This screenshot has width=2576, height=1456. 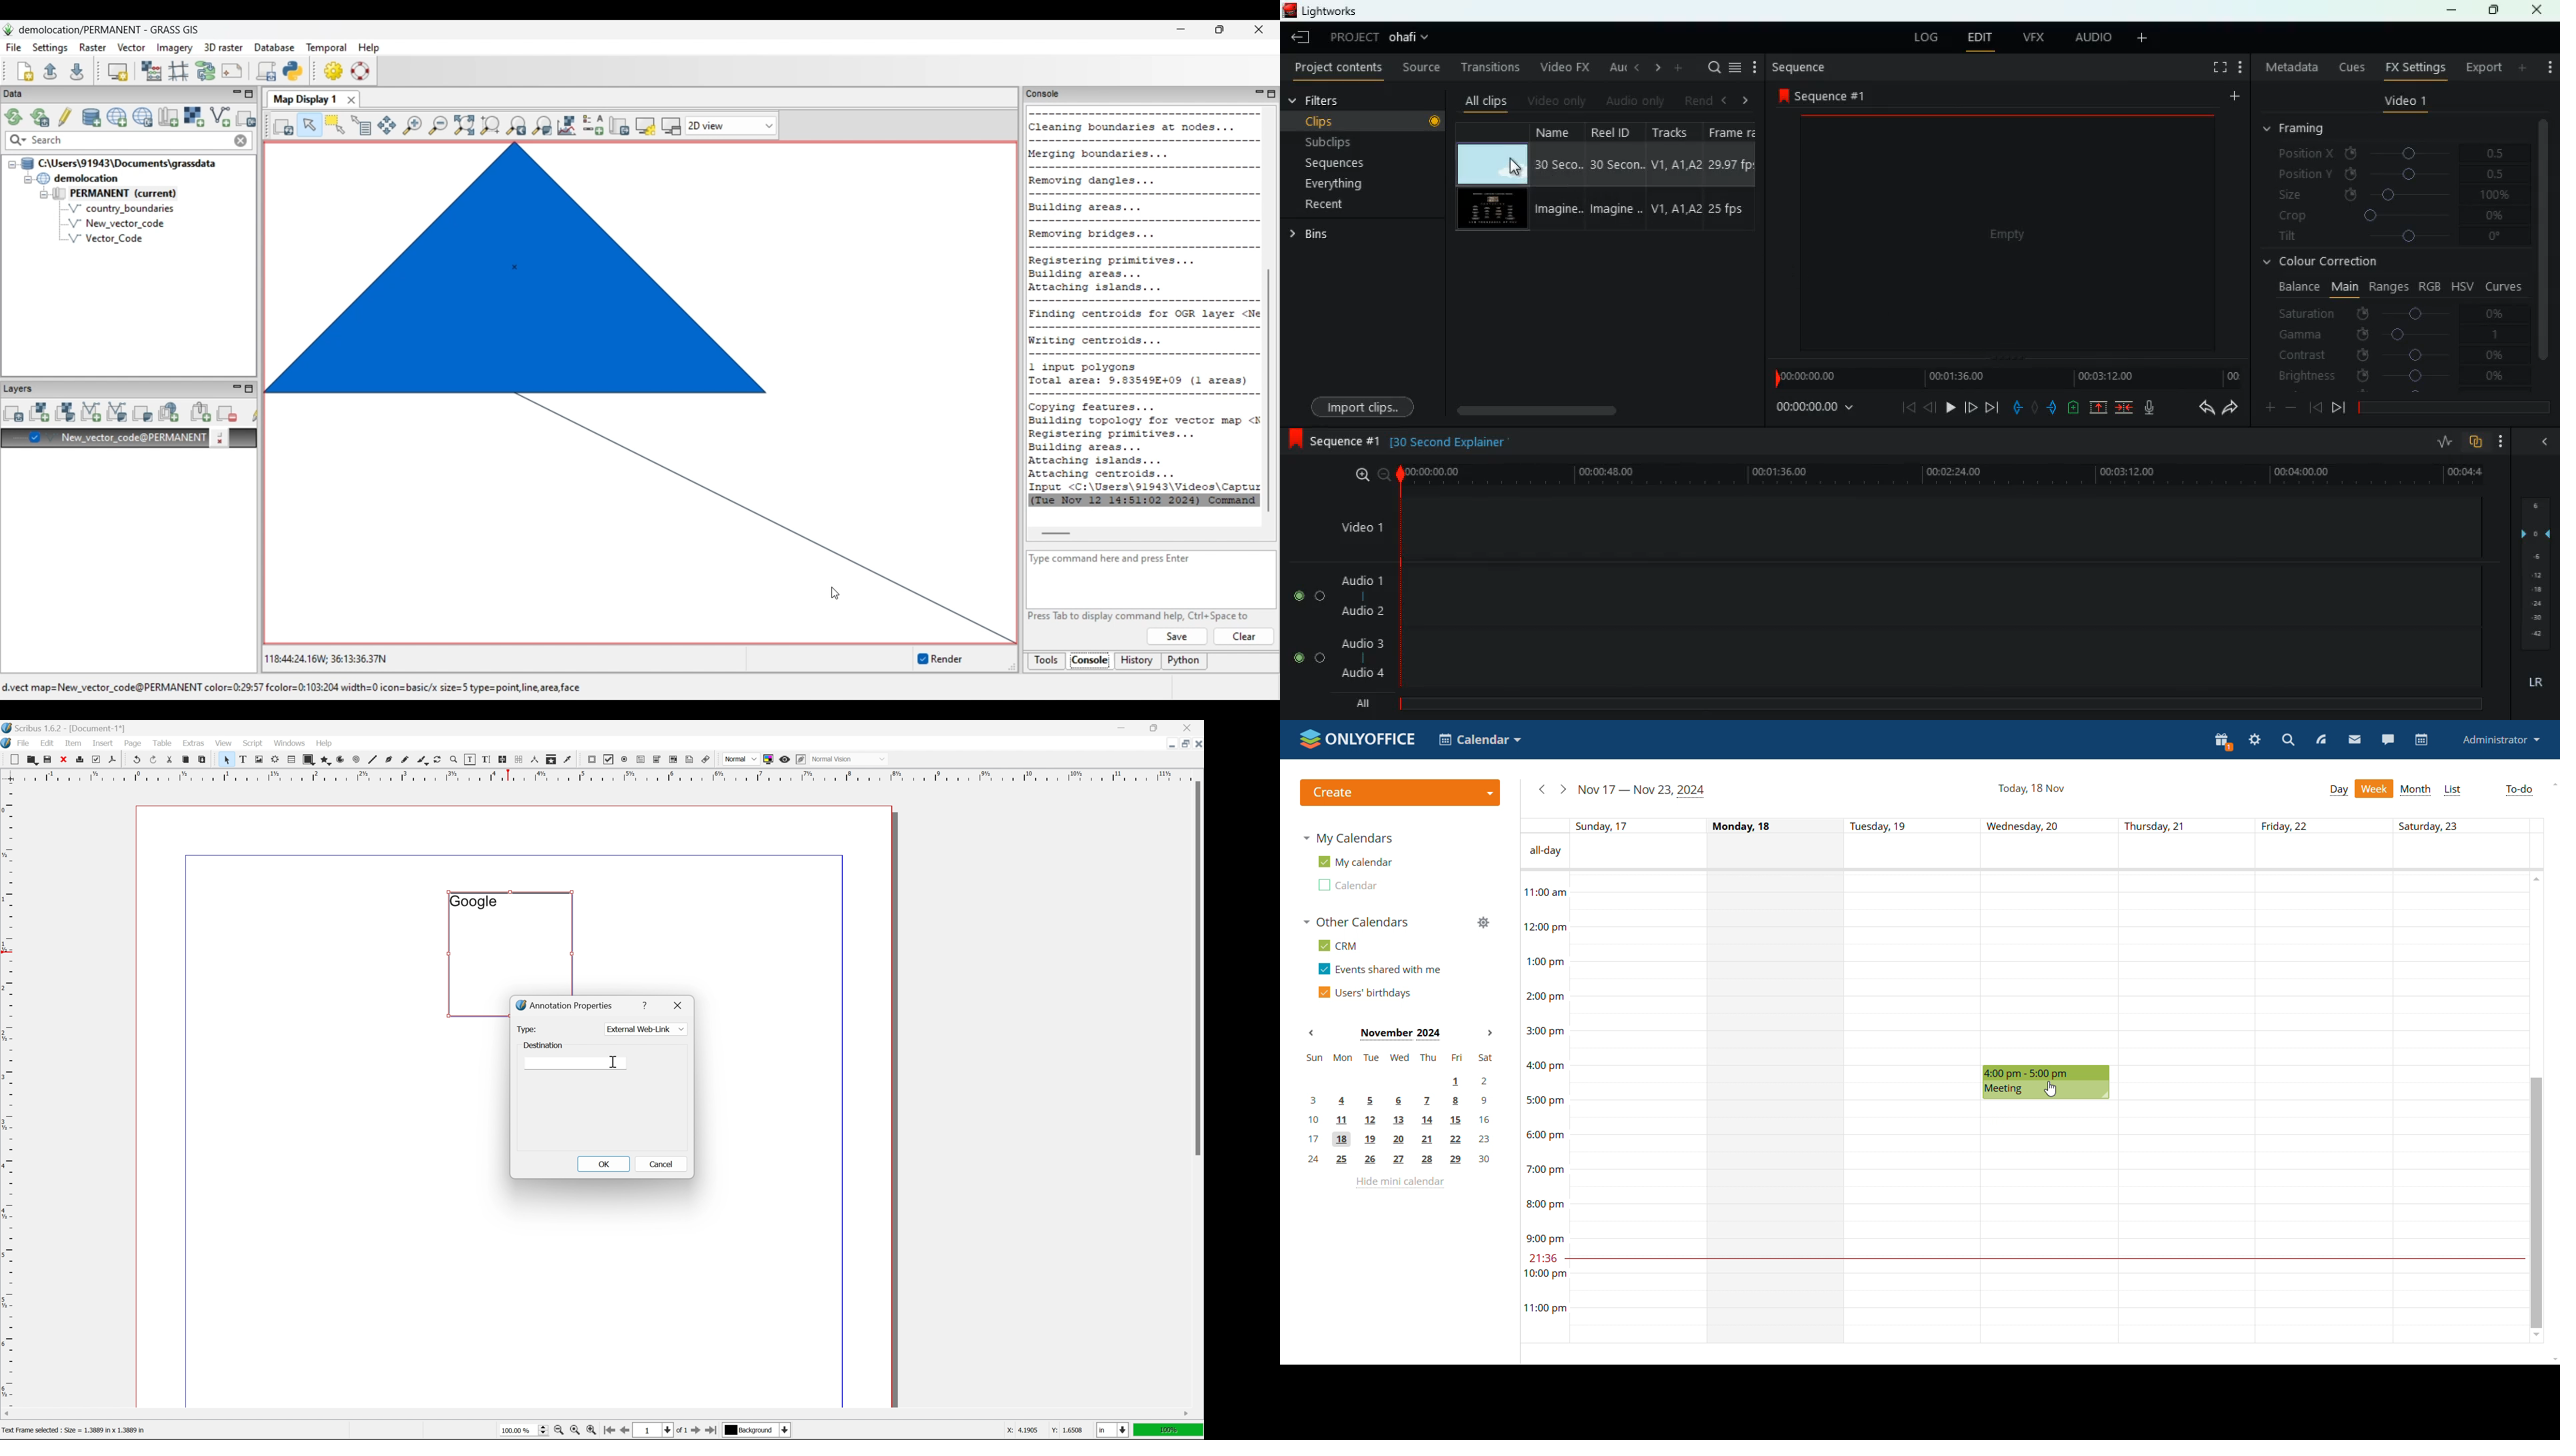 What do you see at coordinates (2506, 285) in the screenshot?
I see `curves` at bounding box center [2506, 285].